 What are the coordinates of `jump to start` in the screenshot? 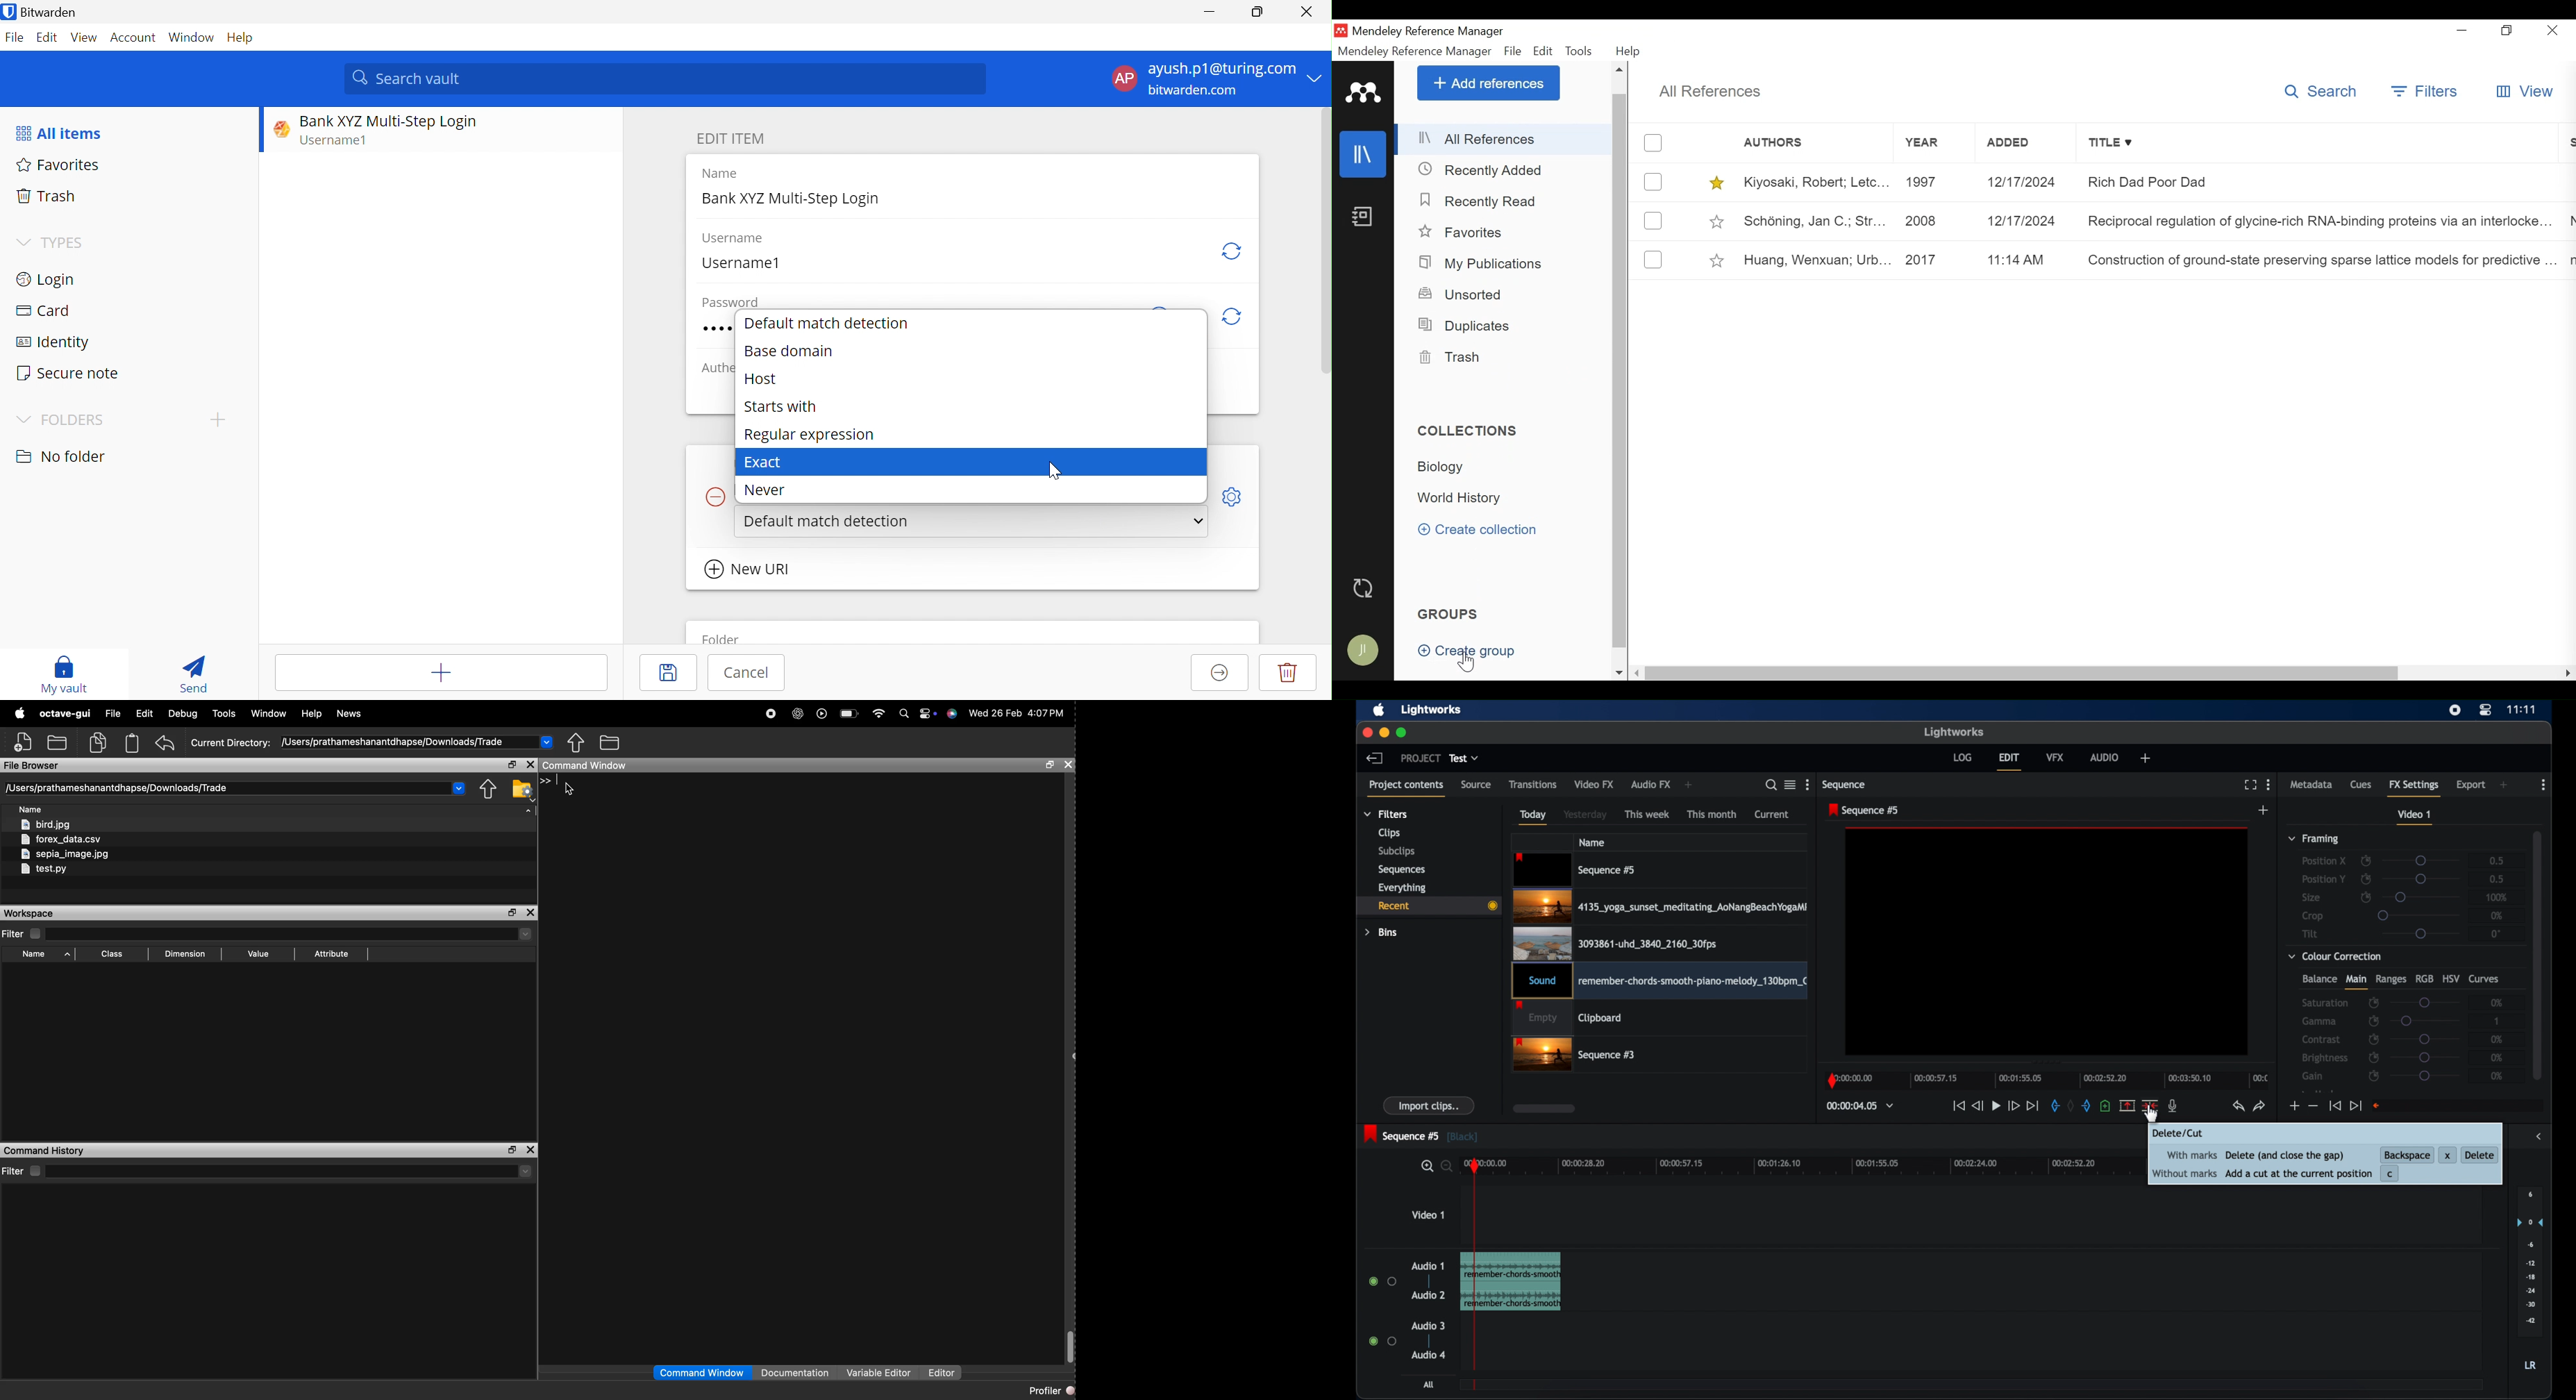 It's located at (1958, 1106).